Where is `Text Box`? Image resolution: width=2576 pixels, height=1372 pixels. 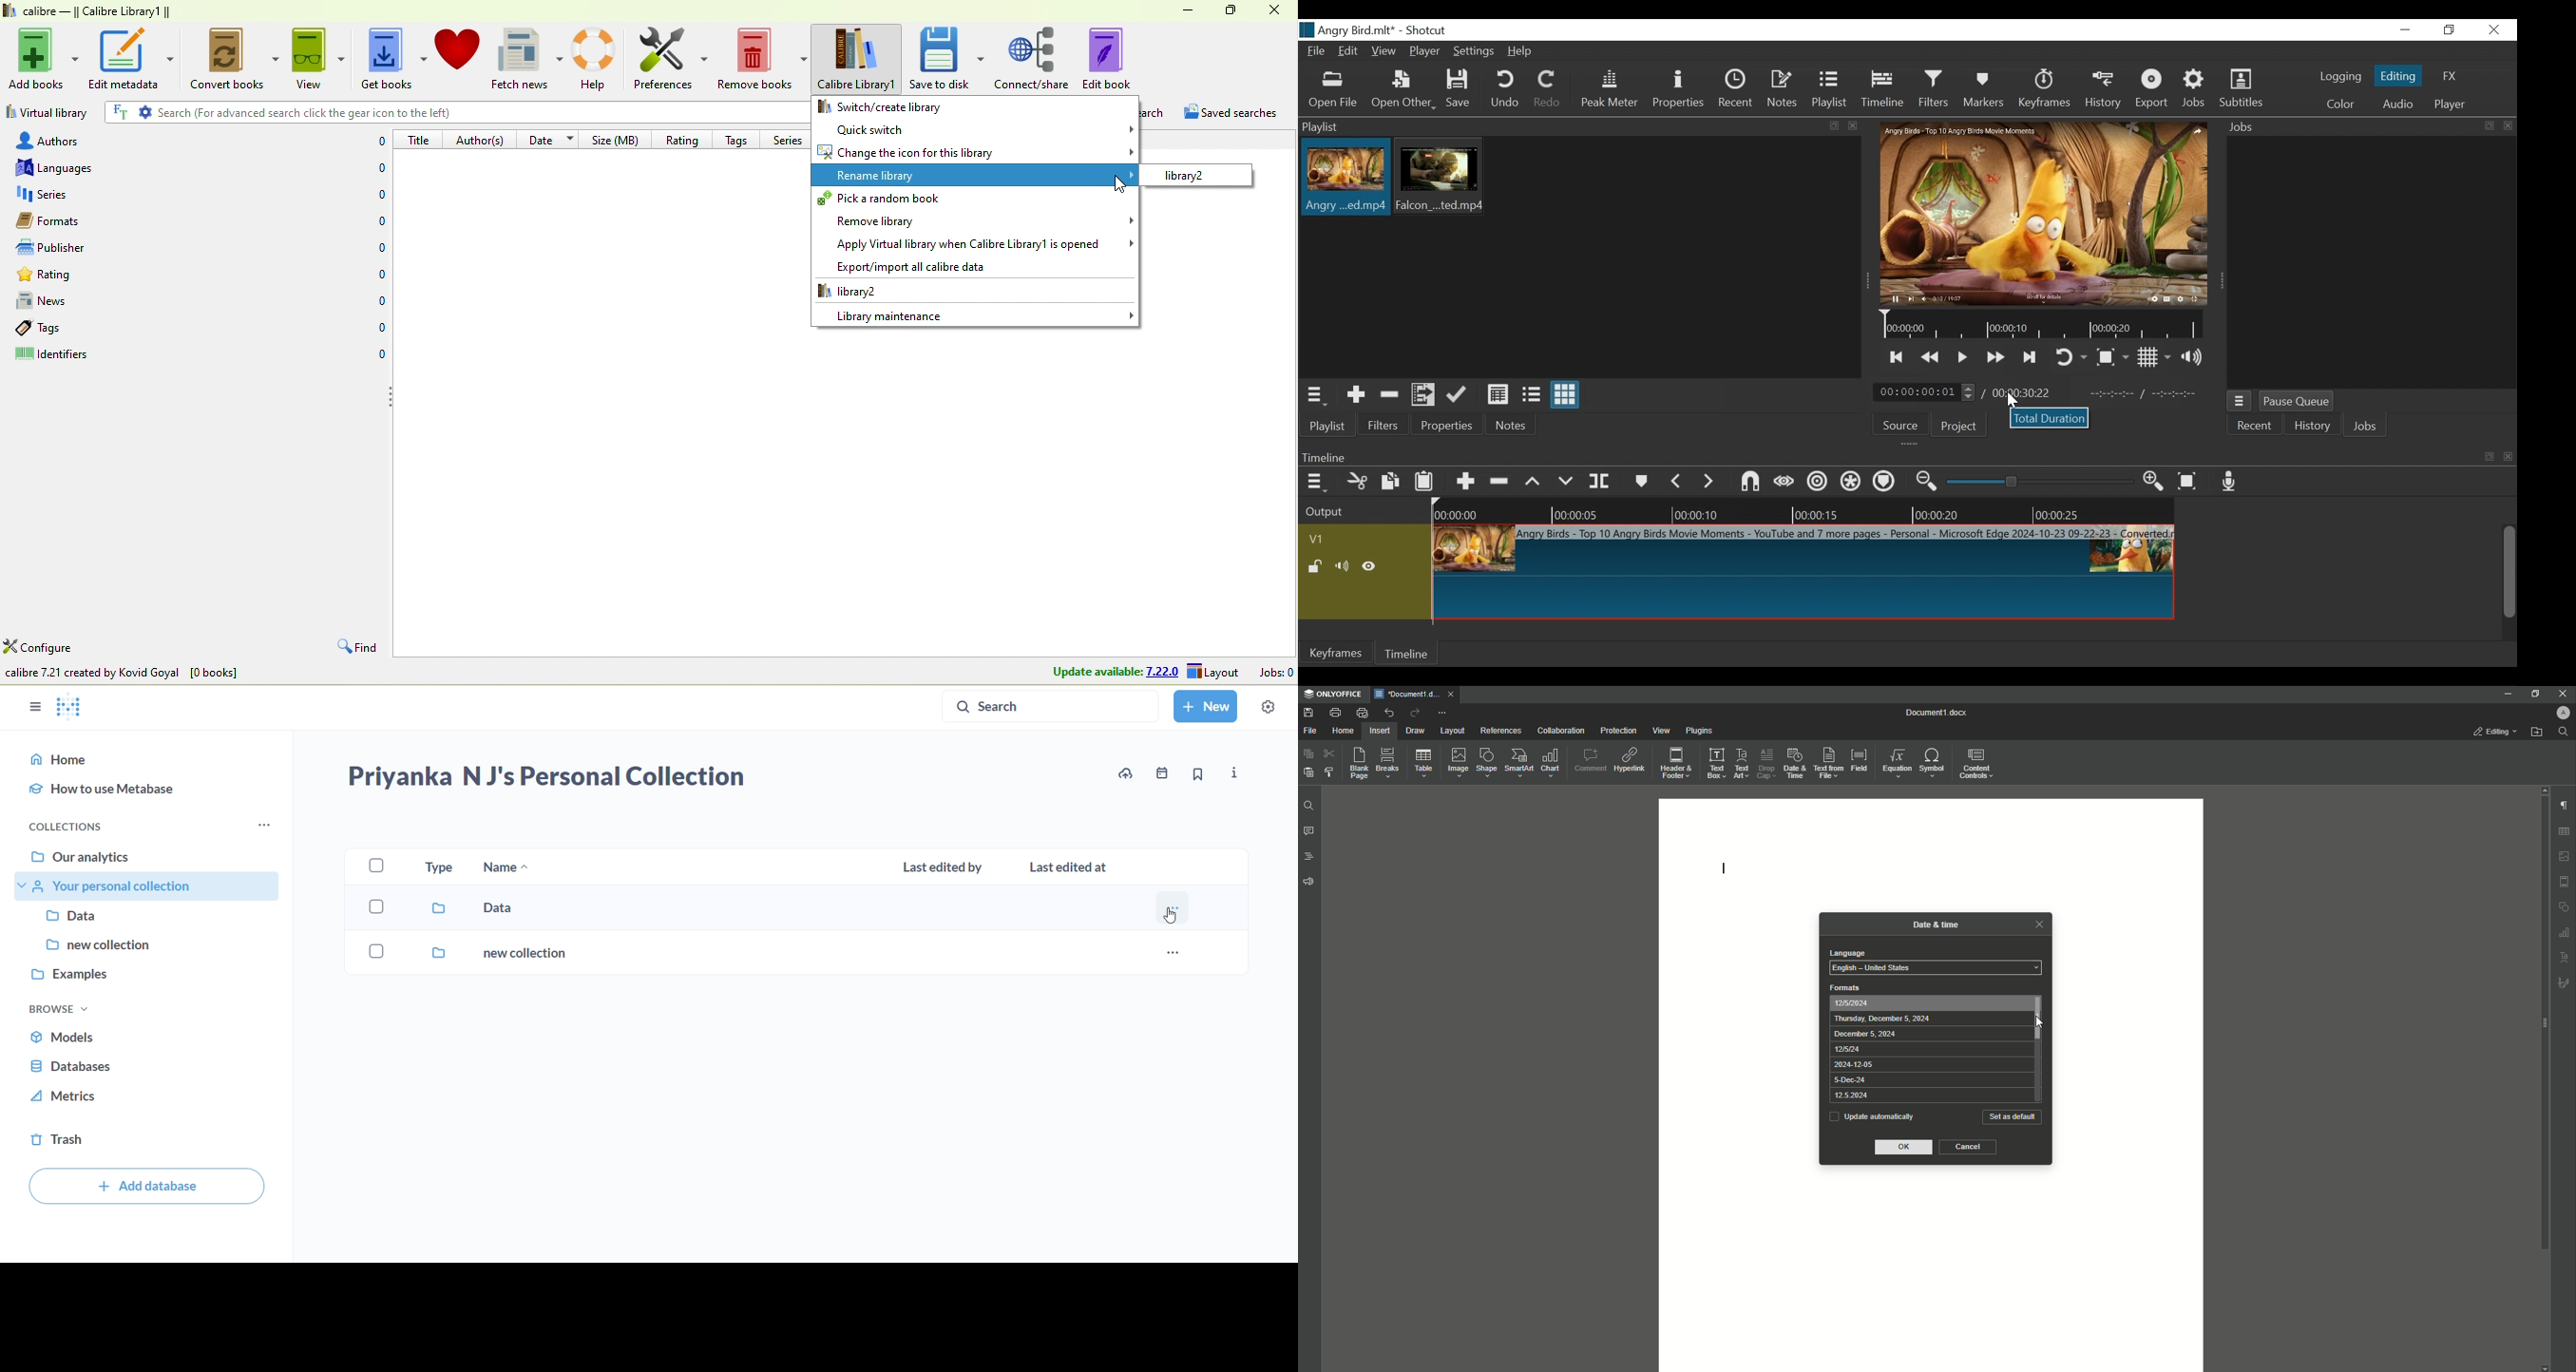
Text Box is located at coordinates (1716, 762).